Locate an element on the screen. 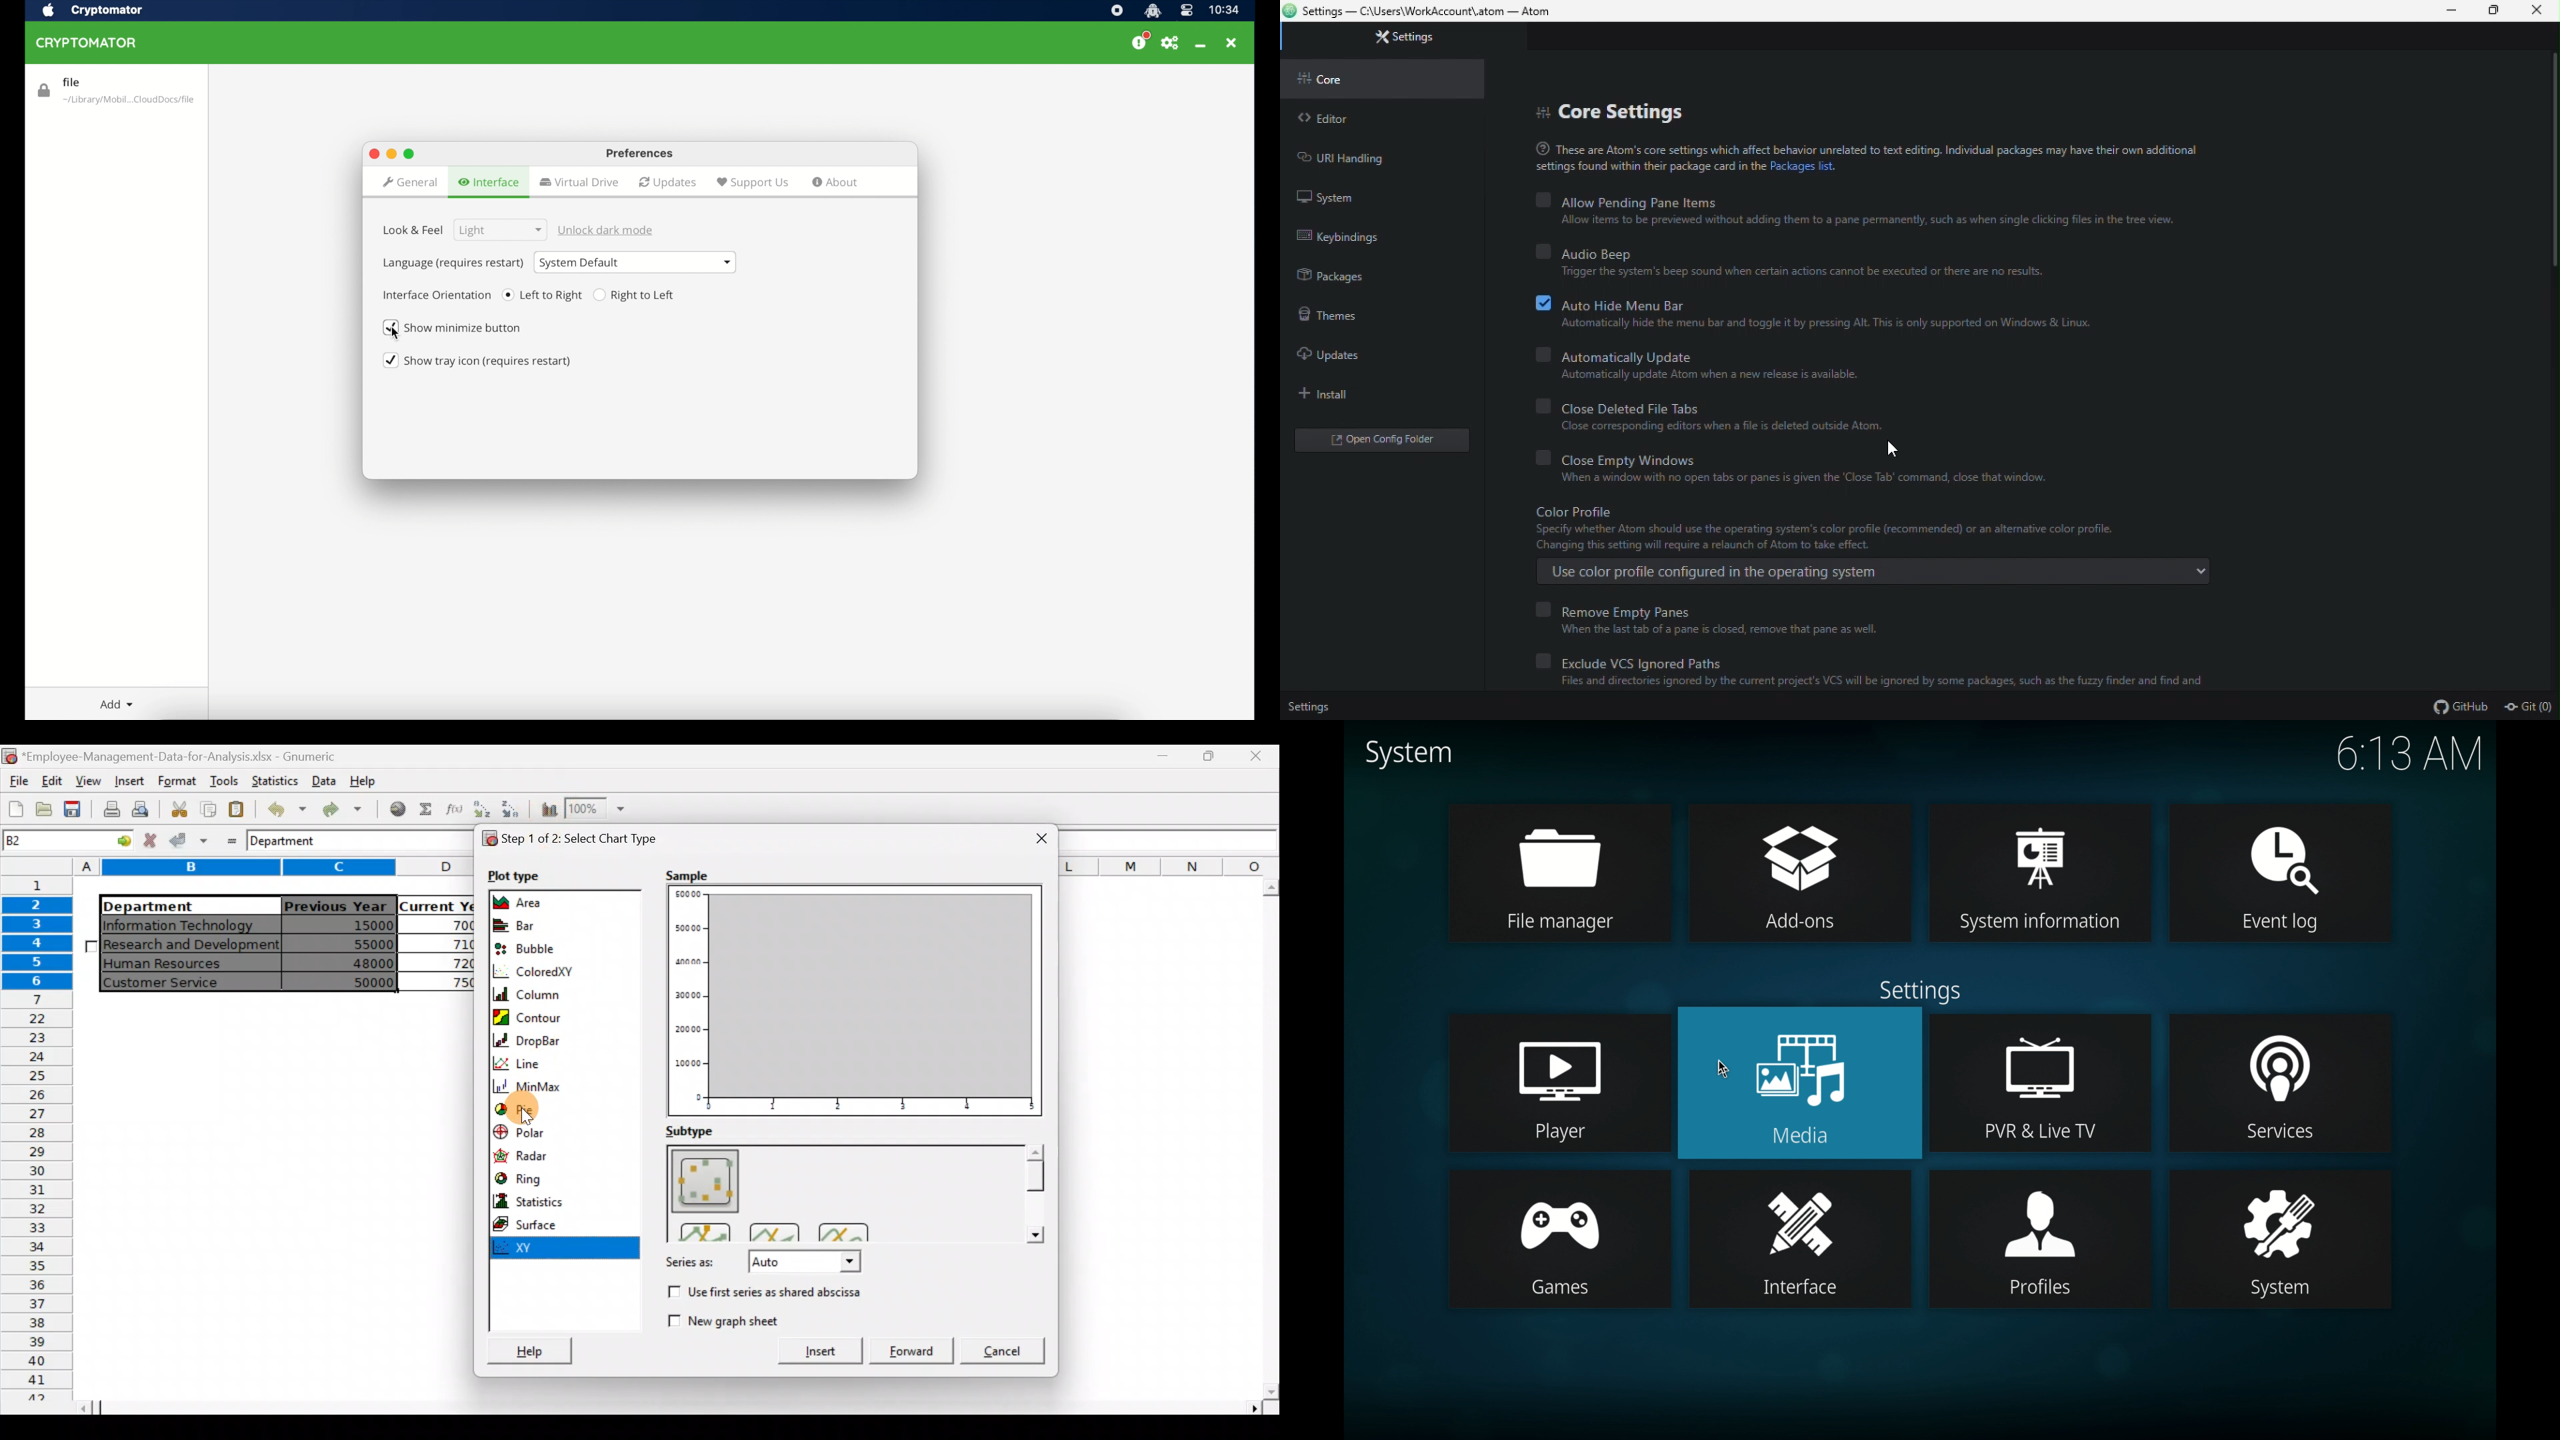 Image resolution: width=2576 pixels, height=1456 pixels. core is located at coordinates (1384, 76).